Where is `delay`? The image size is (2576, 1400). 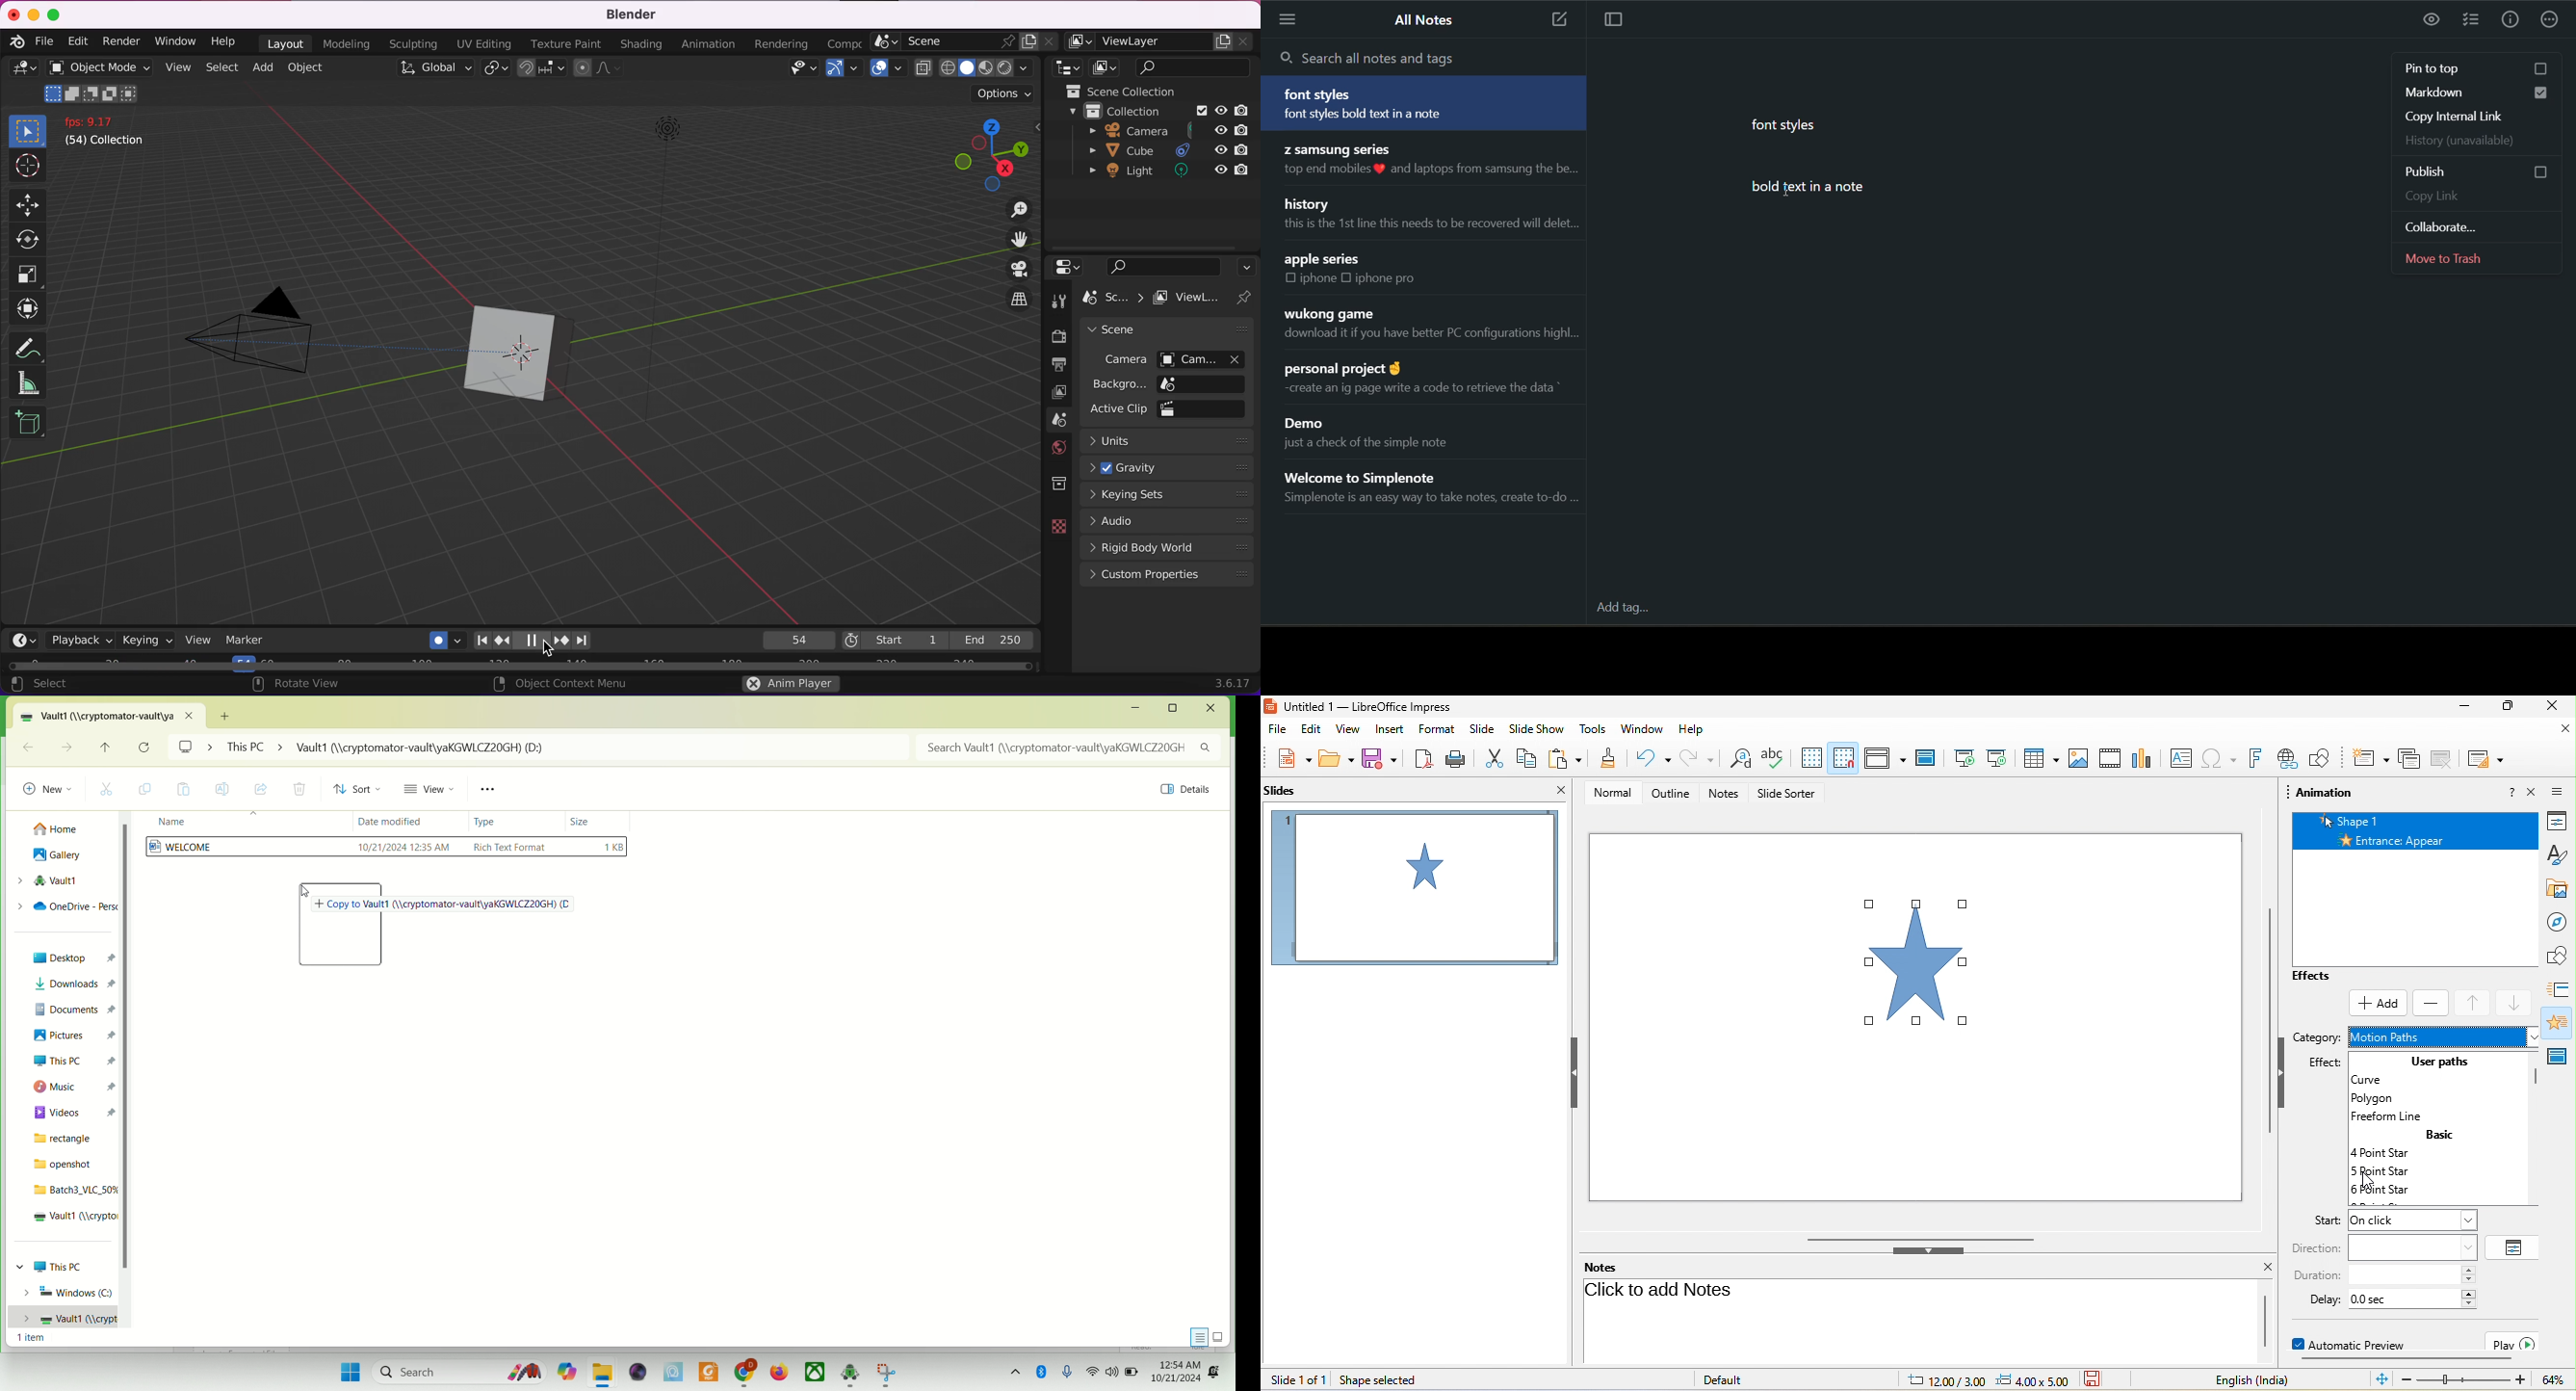
delay is located at coordinates (2318, 1299).